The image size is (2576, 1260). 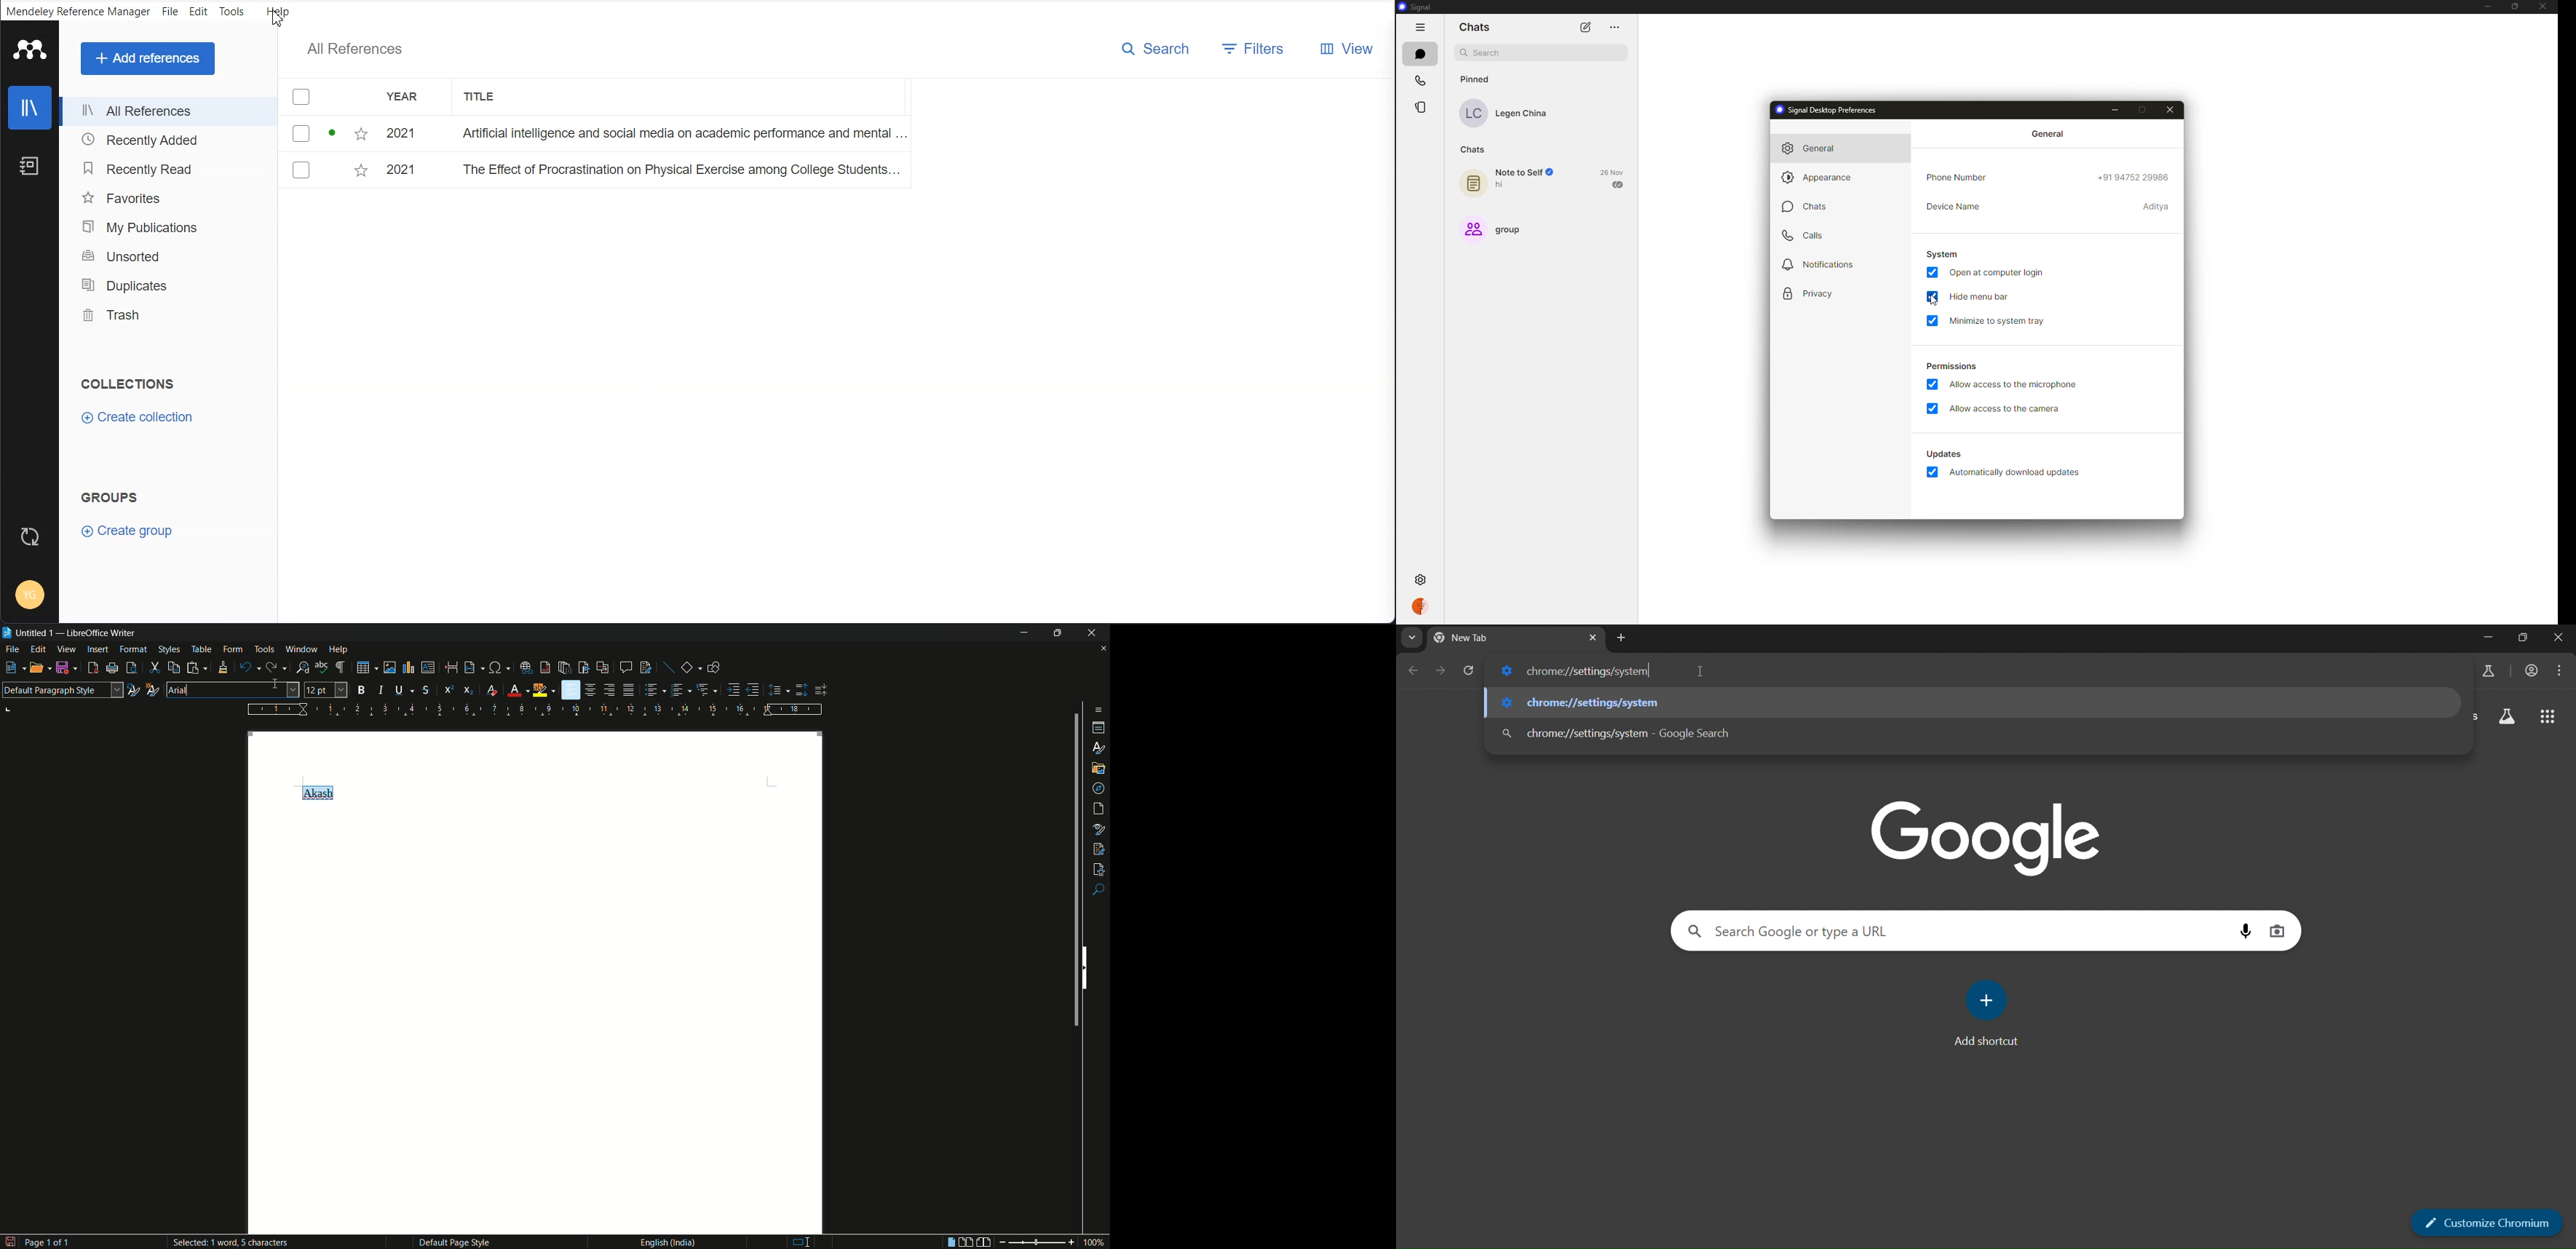 What do you see at coordinates (1412, 672) in the screenshot?
I see `go back one page` at bounding box center [1412, 672].